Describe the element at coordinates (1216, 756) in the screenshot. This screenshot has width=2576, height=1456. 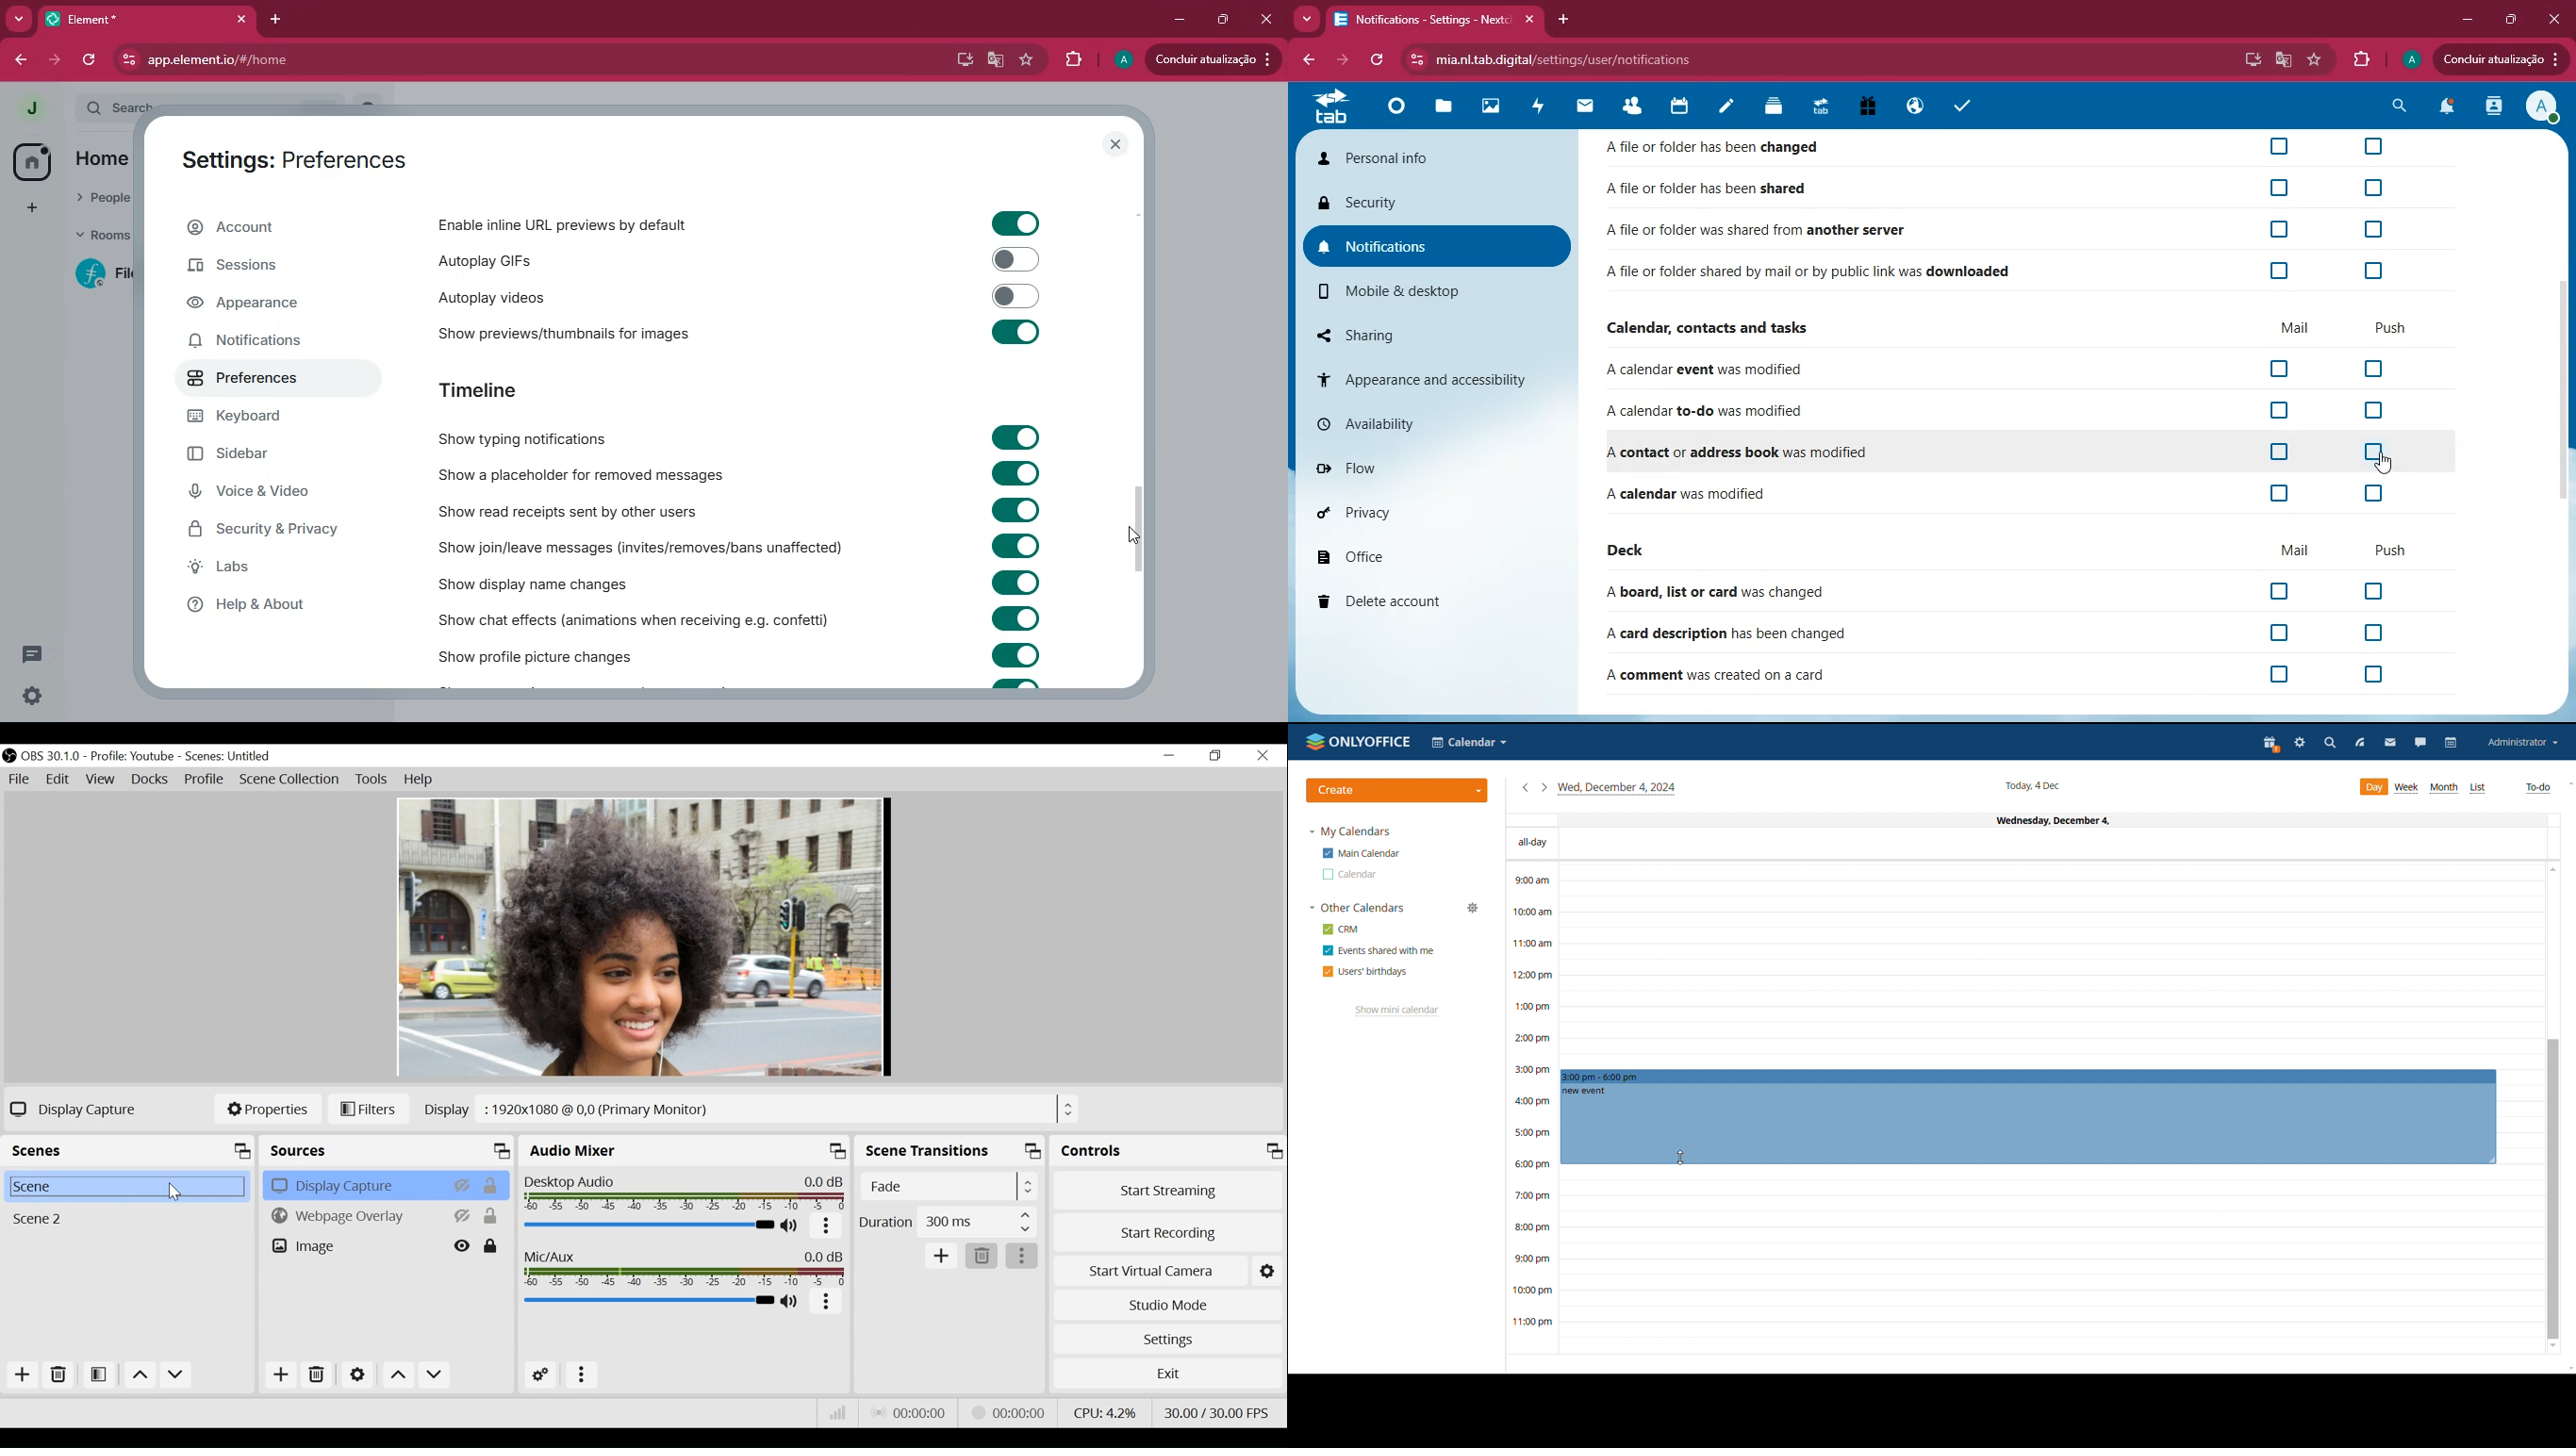
I see `Restore` at that location.